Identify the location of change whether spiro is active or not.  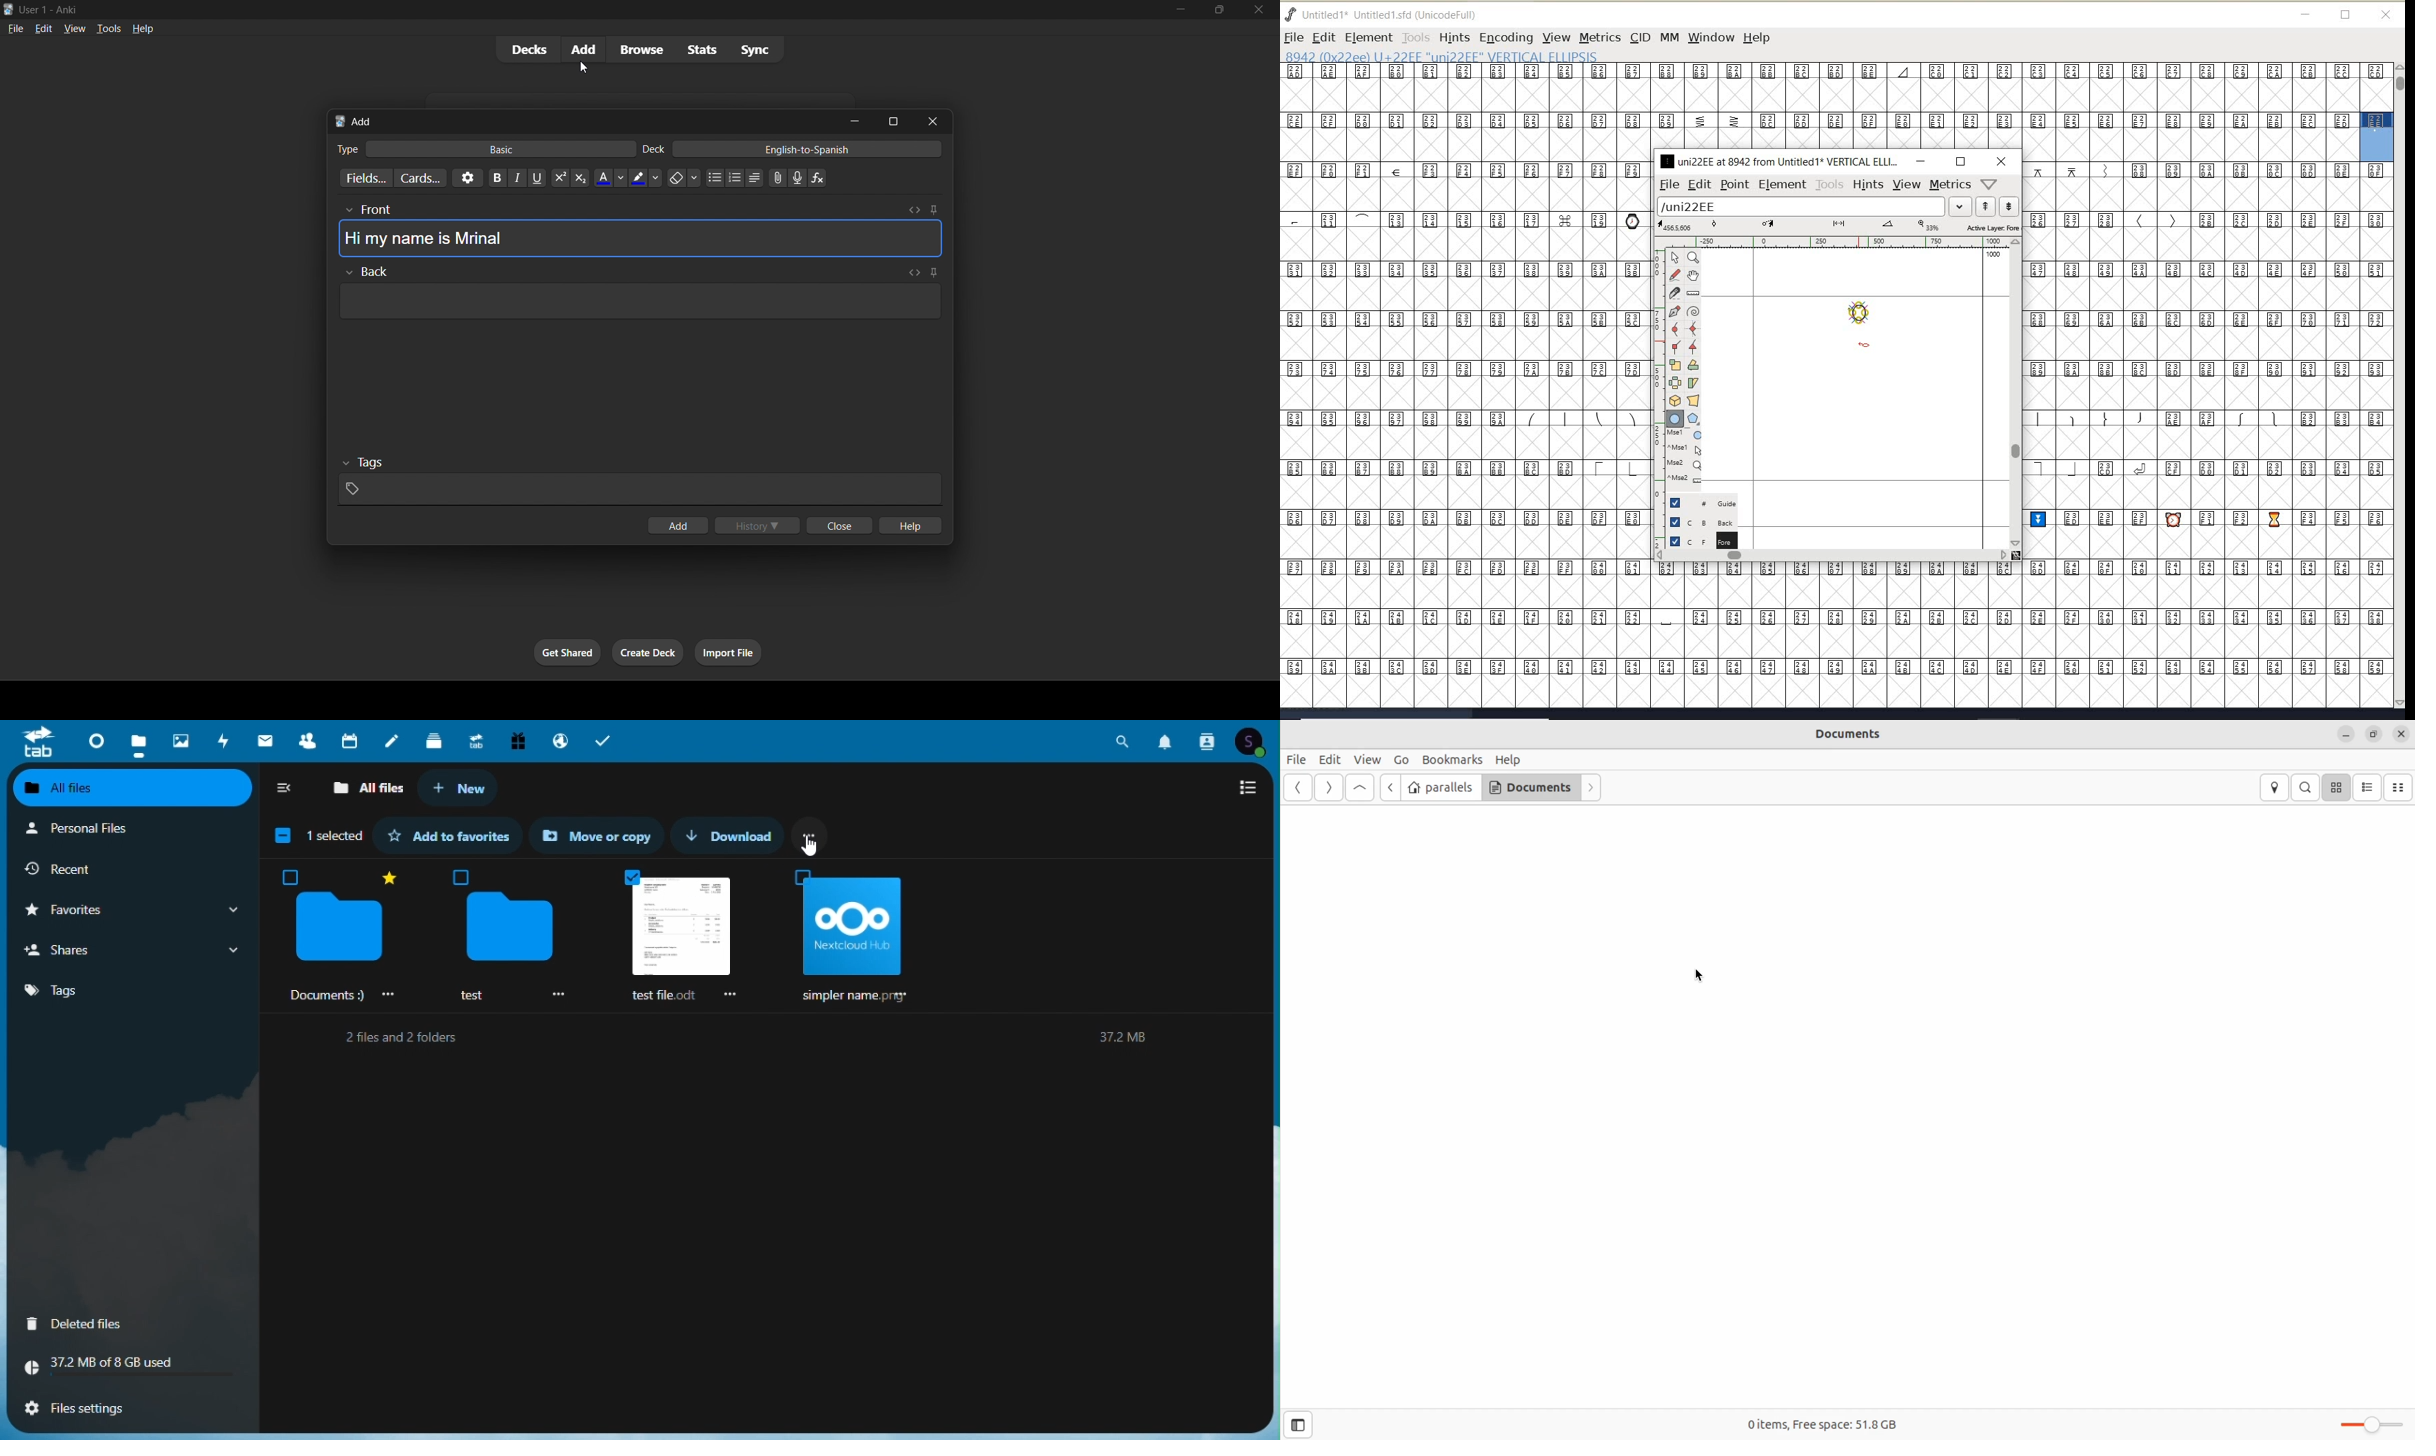
(1693, 313).